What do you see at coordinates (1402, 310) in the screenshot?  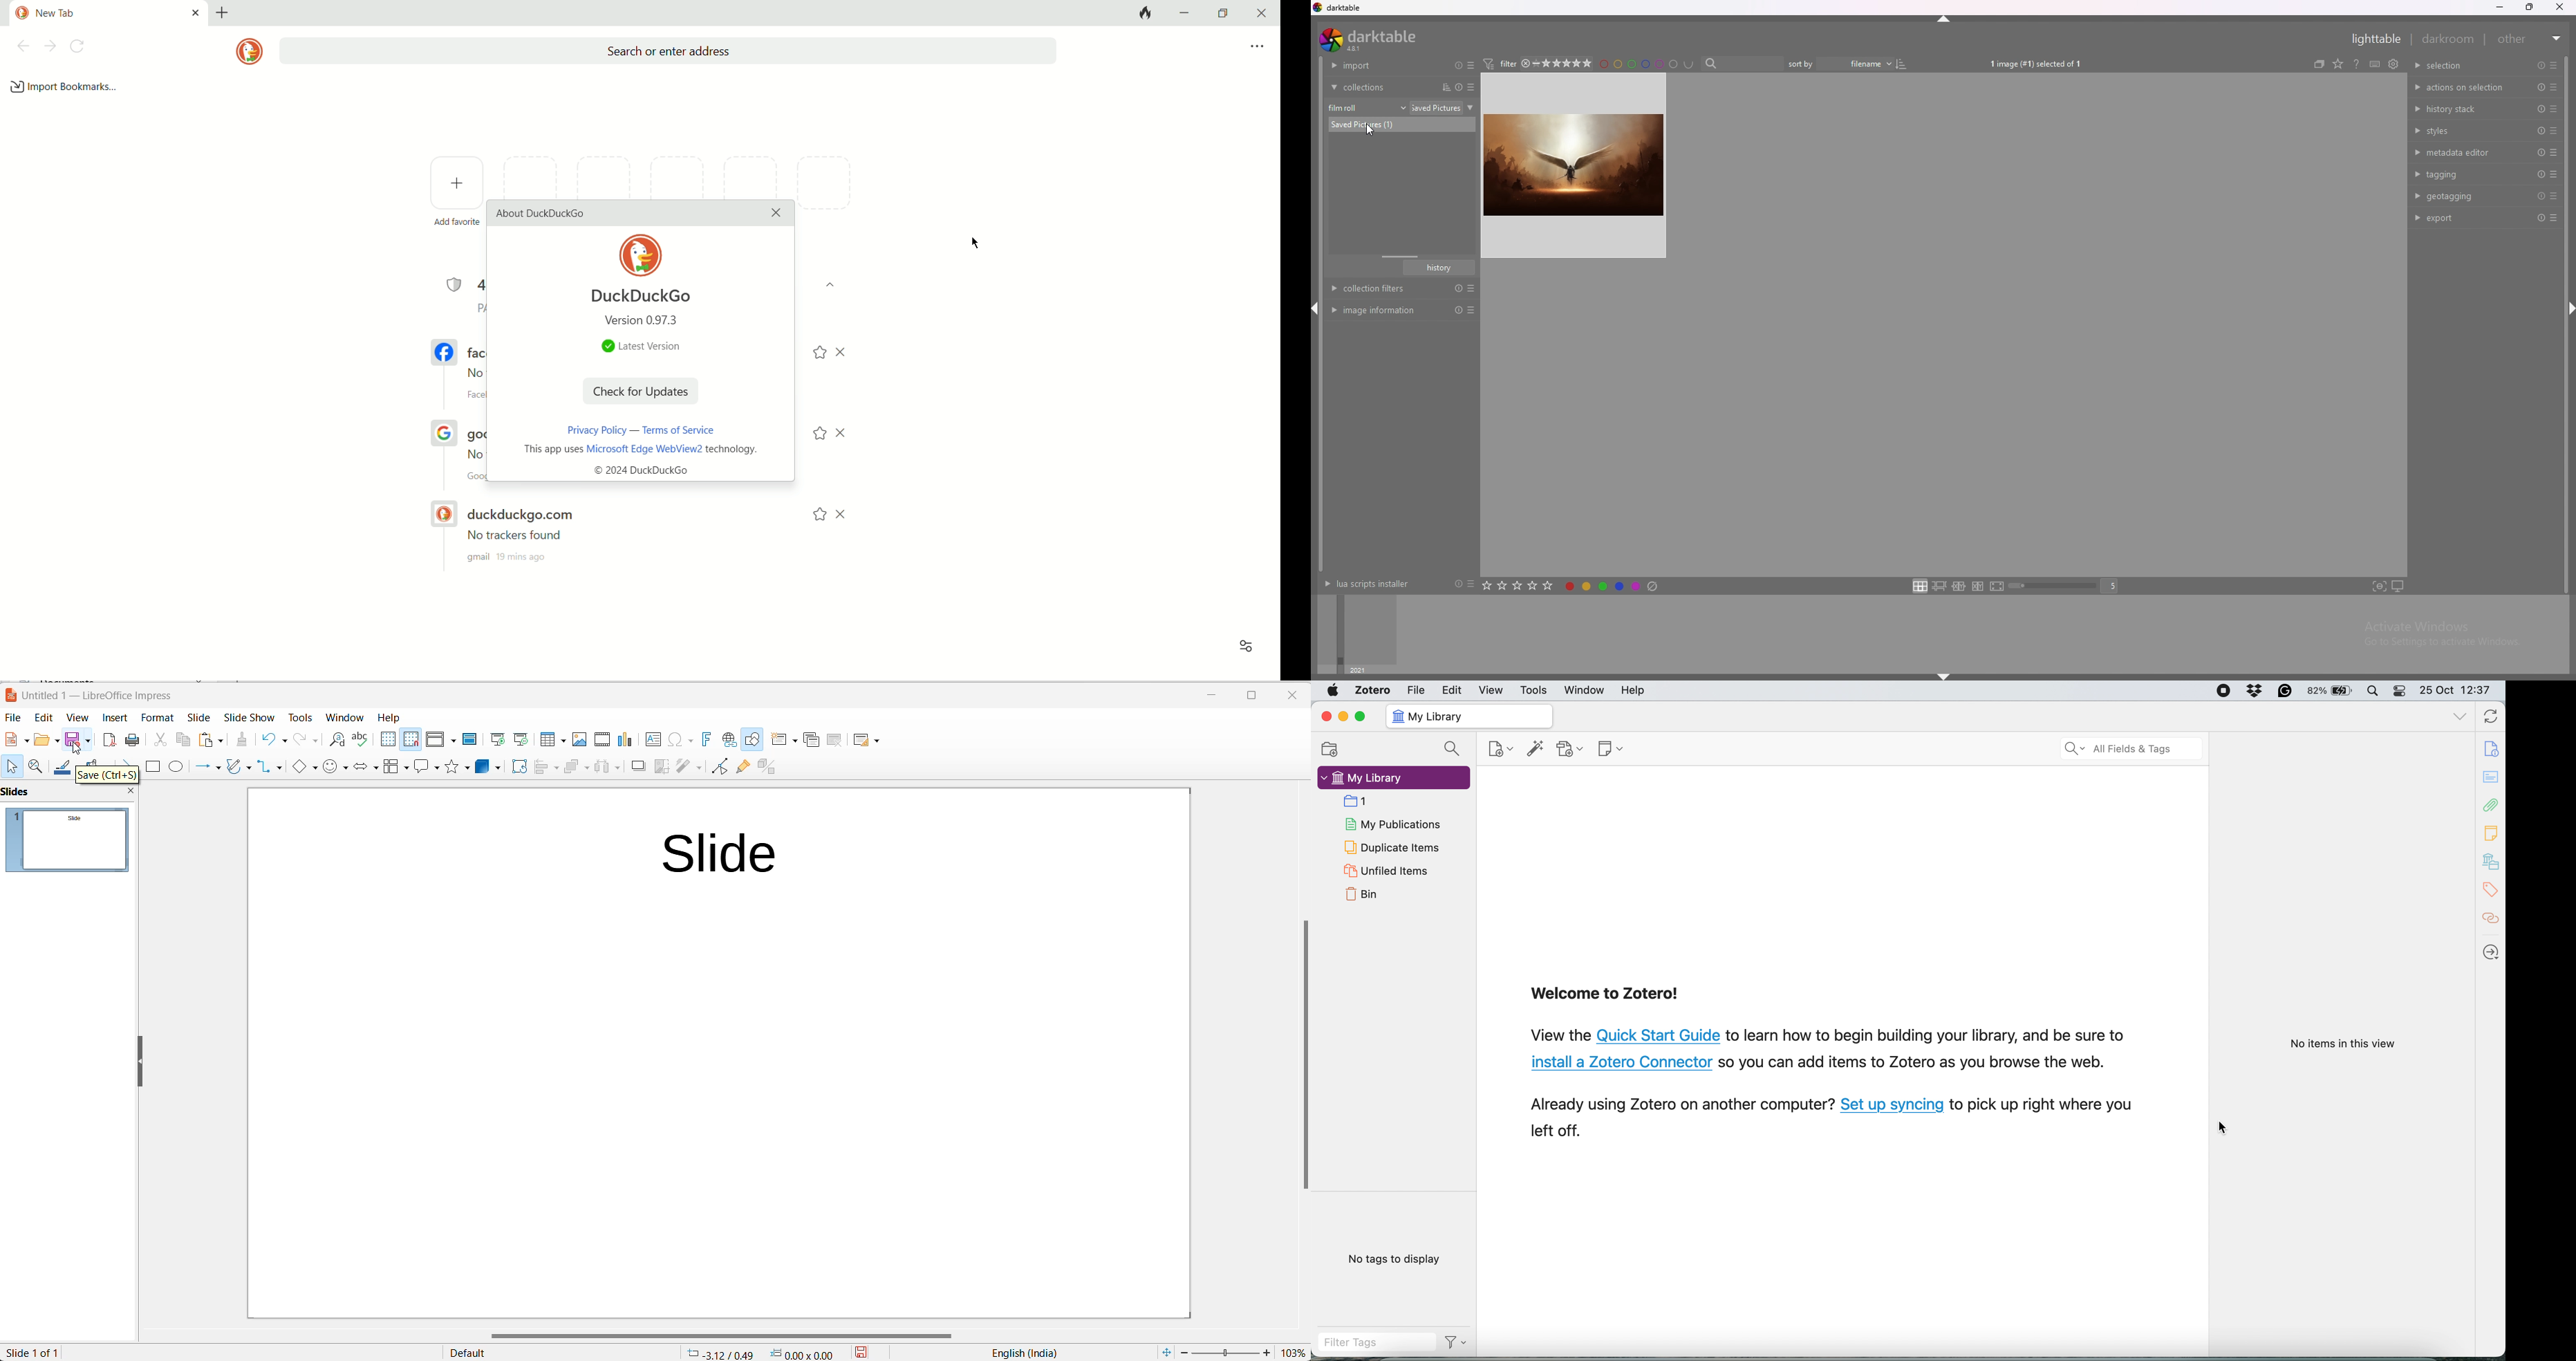 I see `image information` at bounding box center [1402, 310].